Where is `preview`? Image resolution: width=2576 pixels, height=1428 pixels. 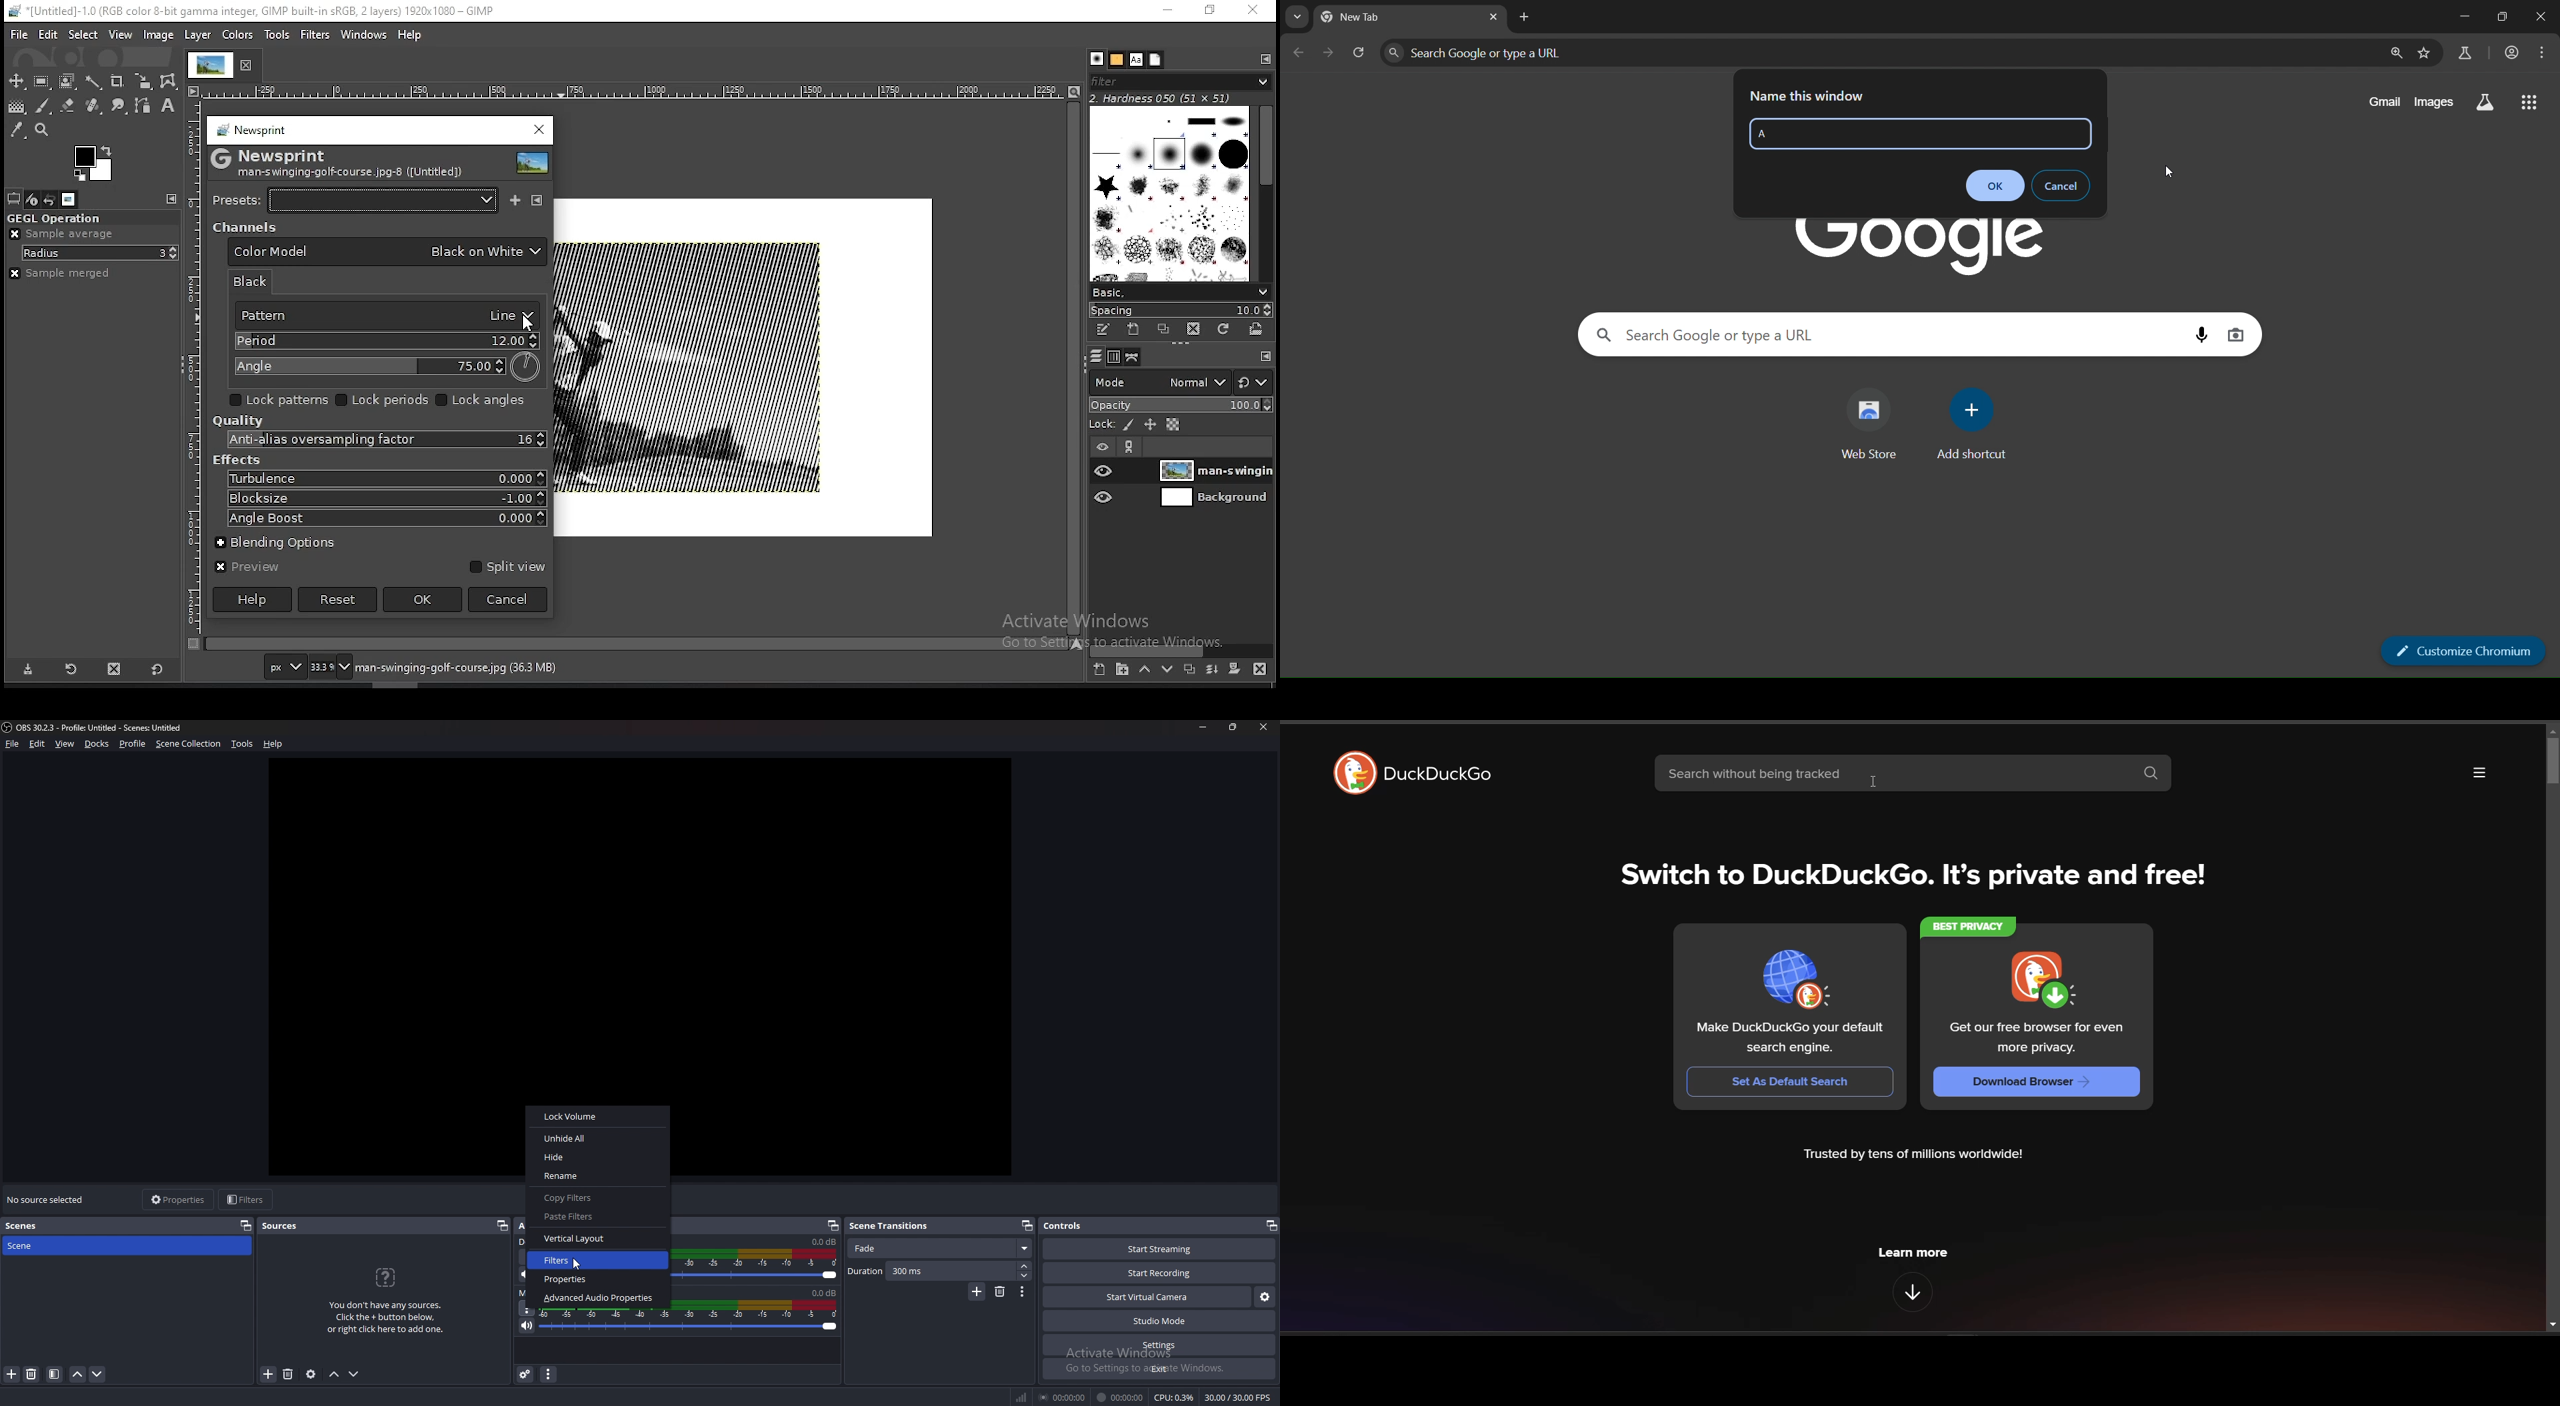
preview is located at coordinates (645, 929).